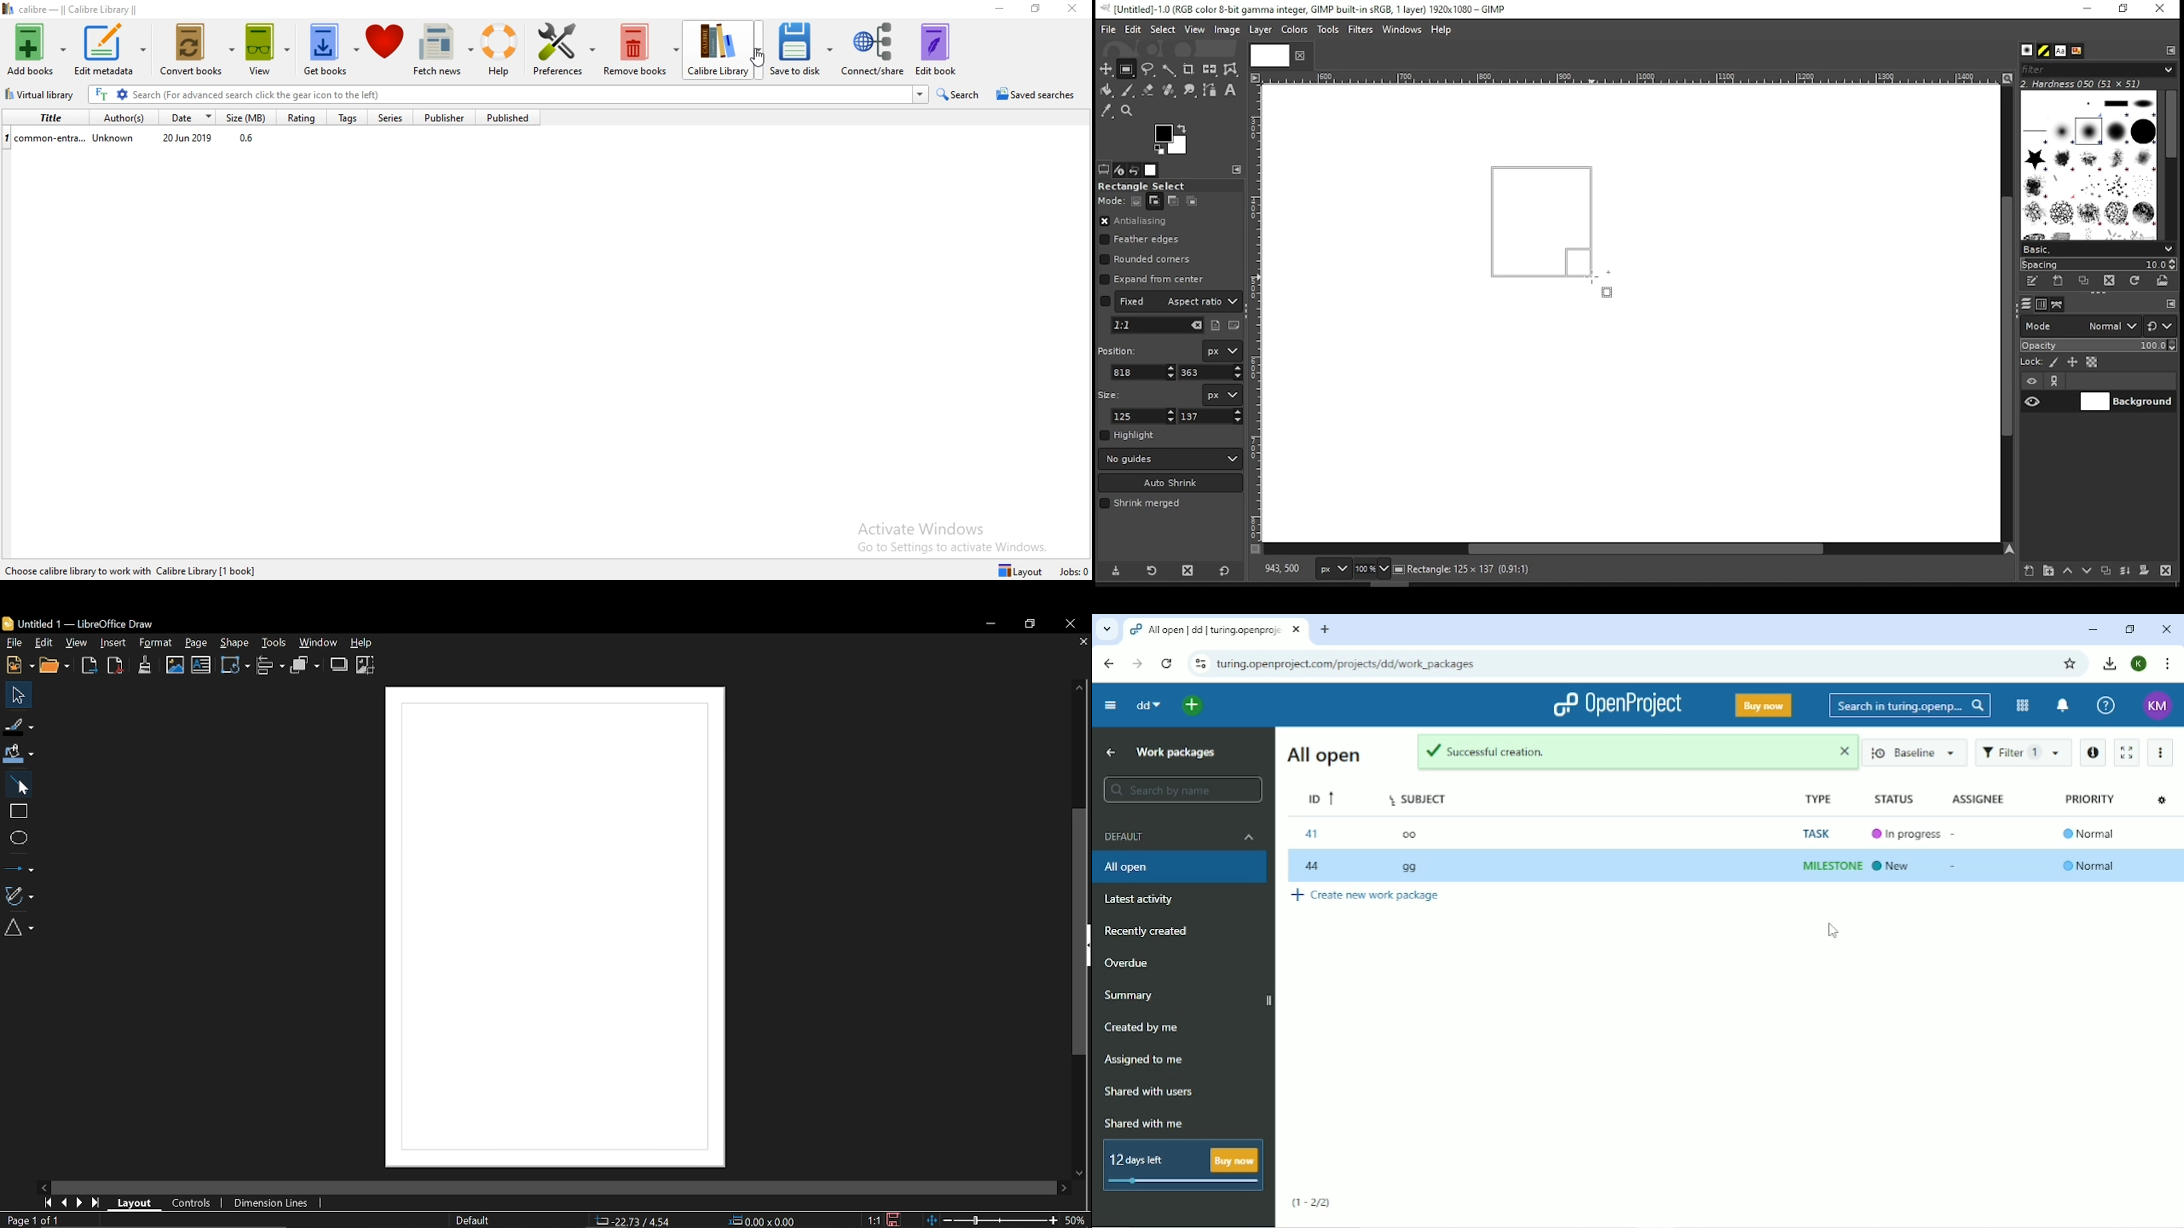 Image resolution: width=2184 pixels, height=1232 pixels. Describe the element at coordinates (44, 117) in the screenshot. I see `Title` at that location.